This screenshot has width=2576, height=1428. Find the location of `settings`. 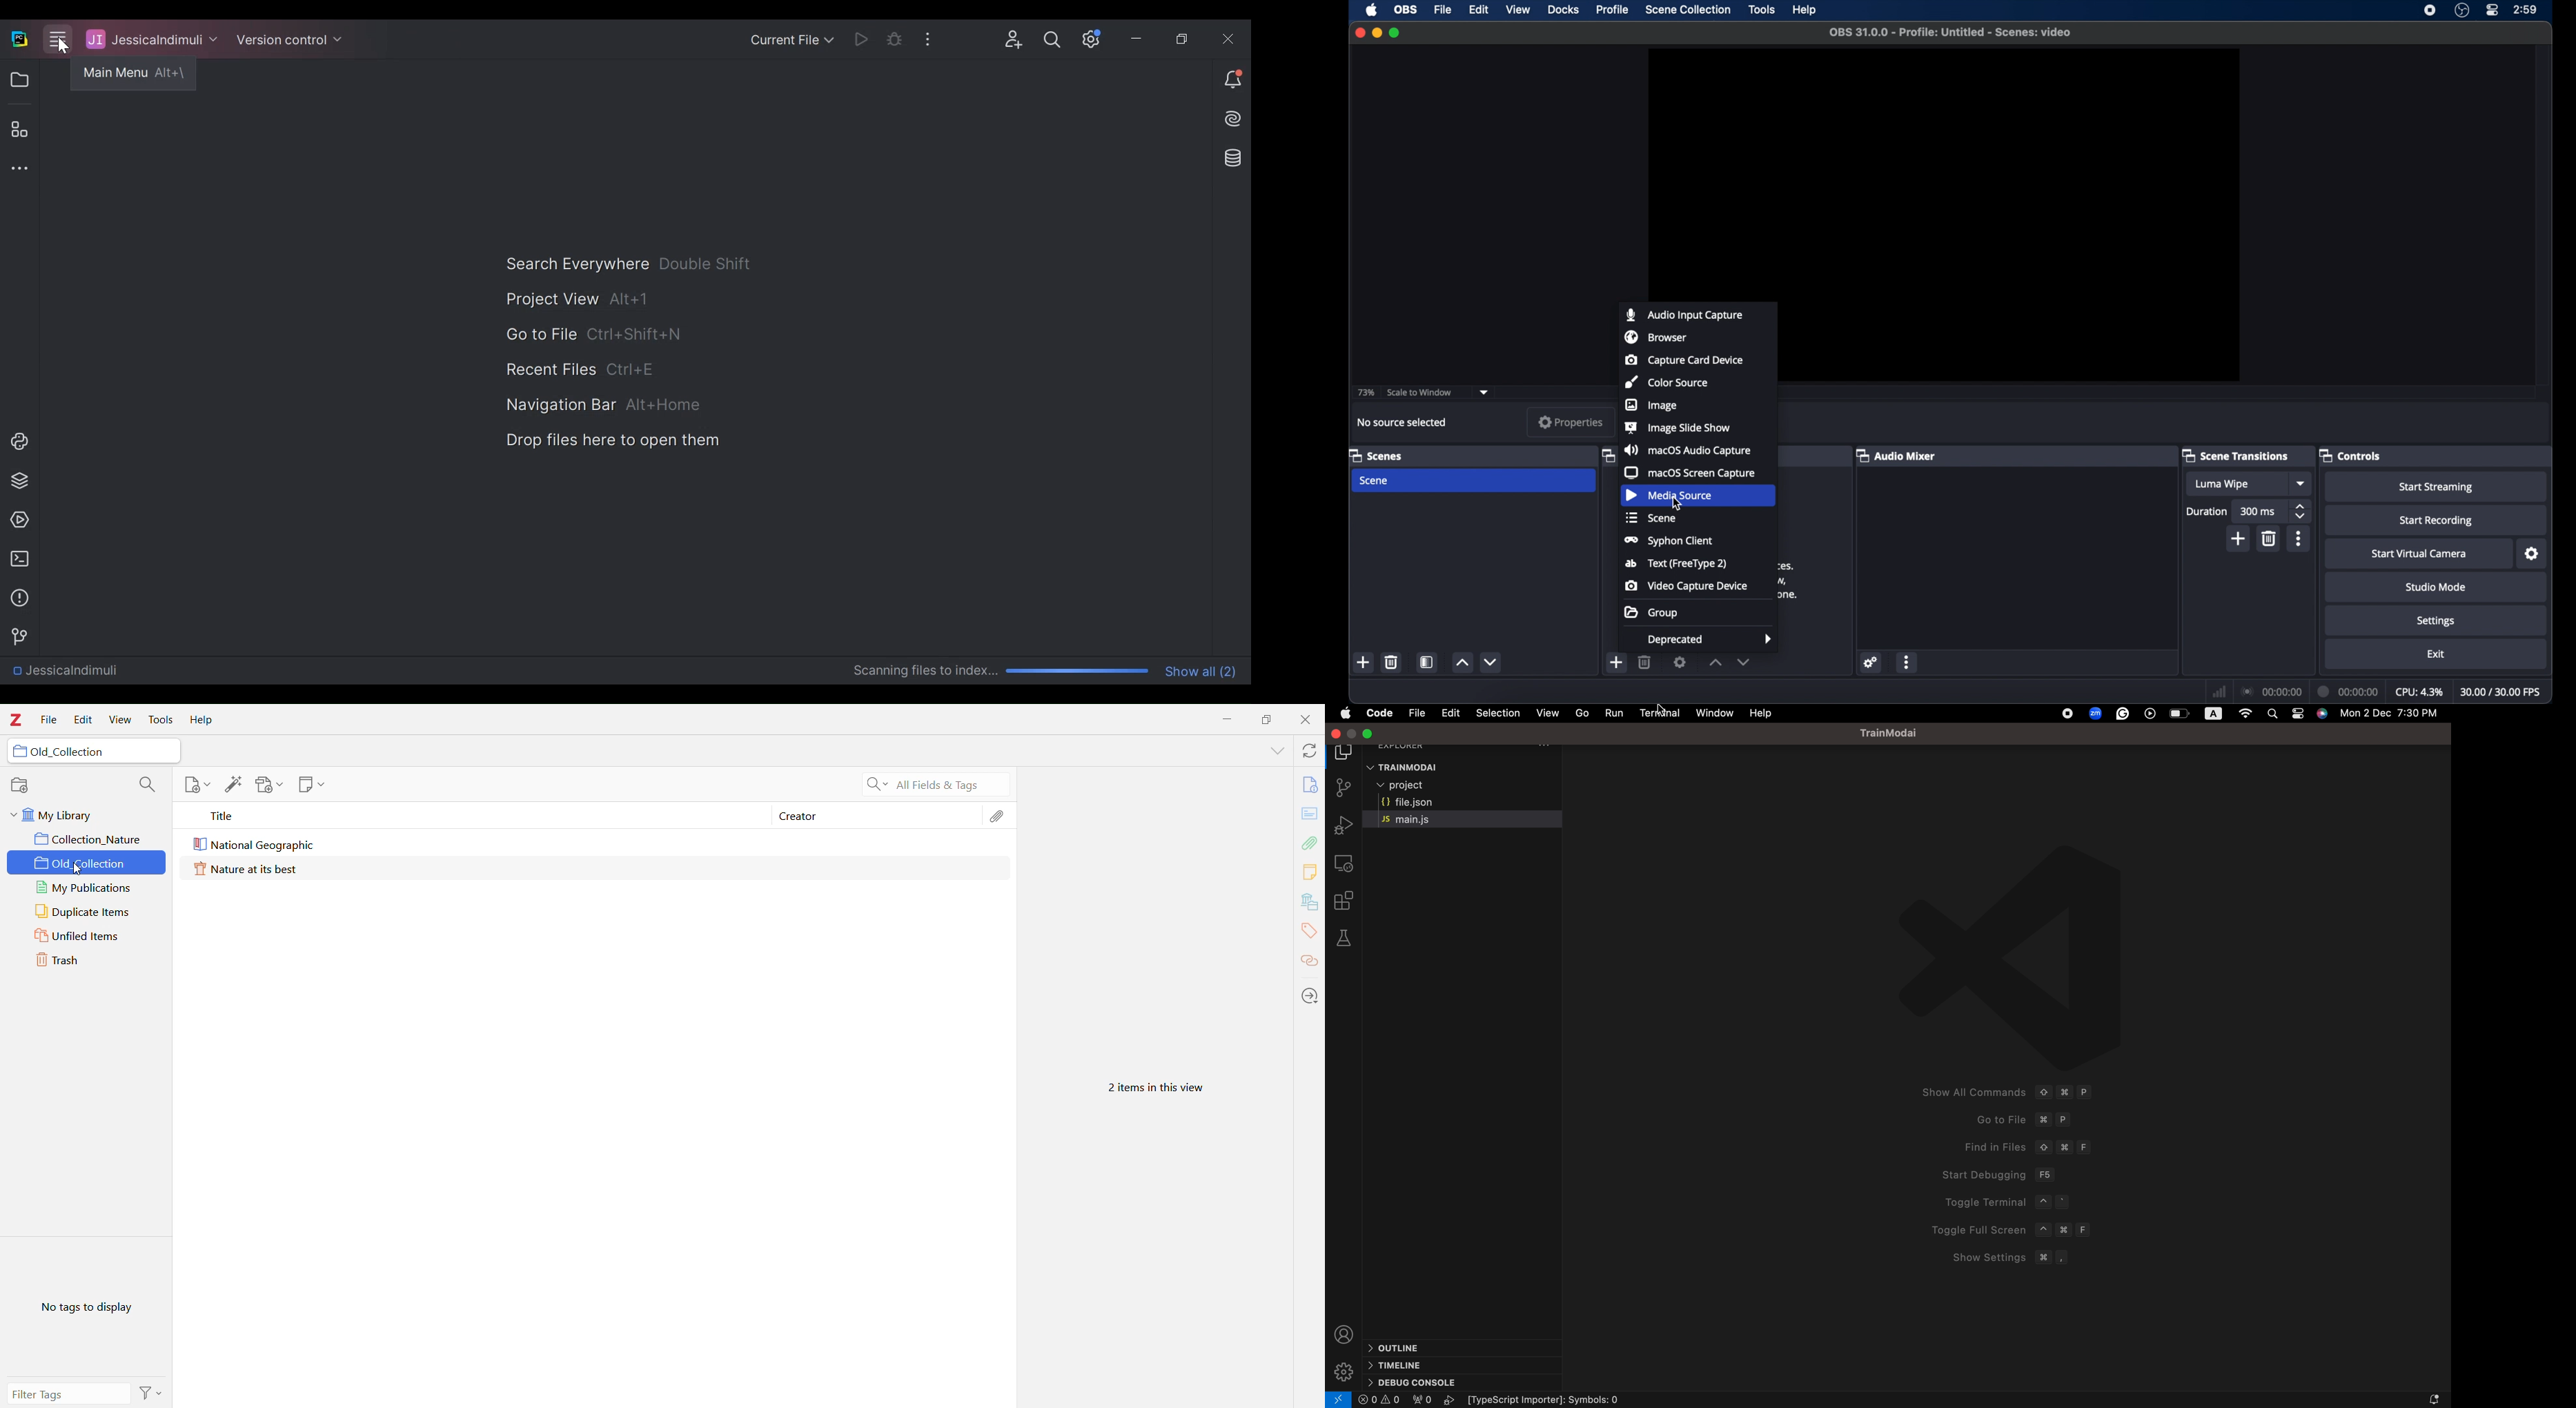

settings is located at coordinates (1679, 662).